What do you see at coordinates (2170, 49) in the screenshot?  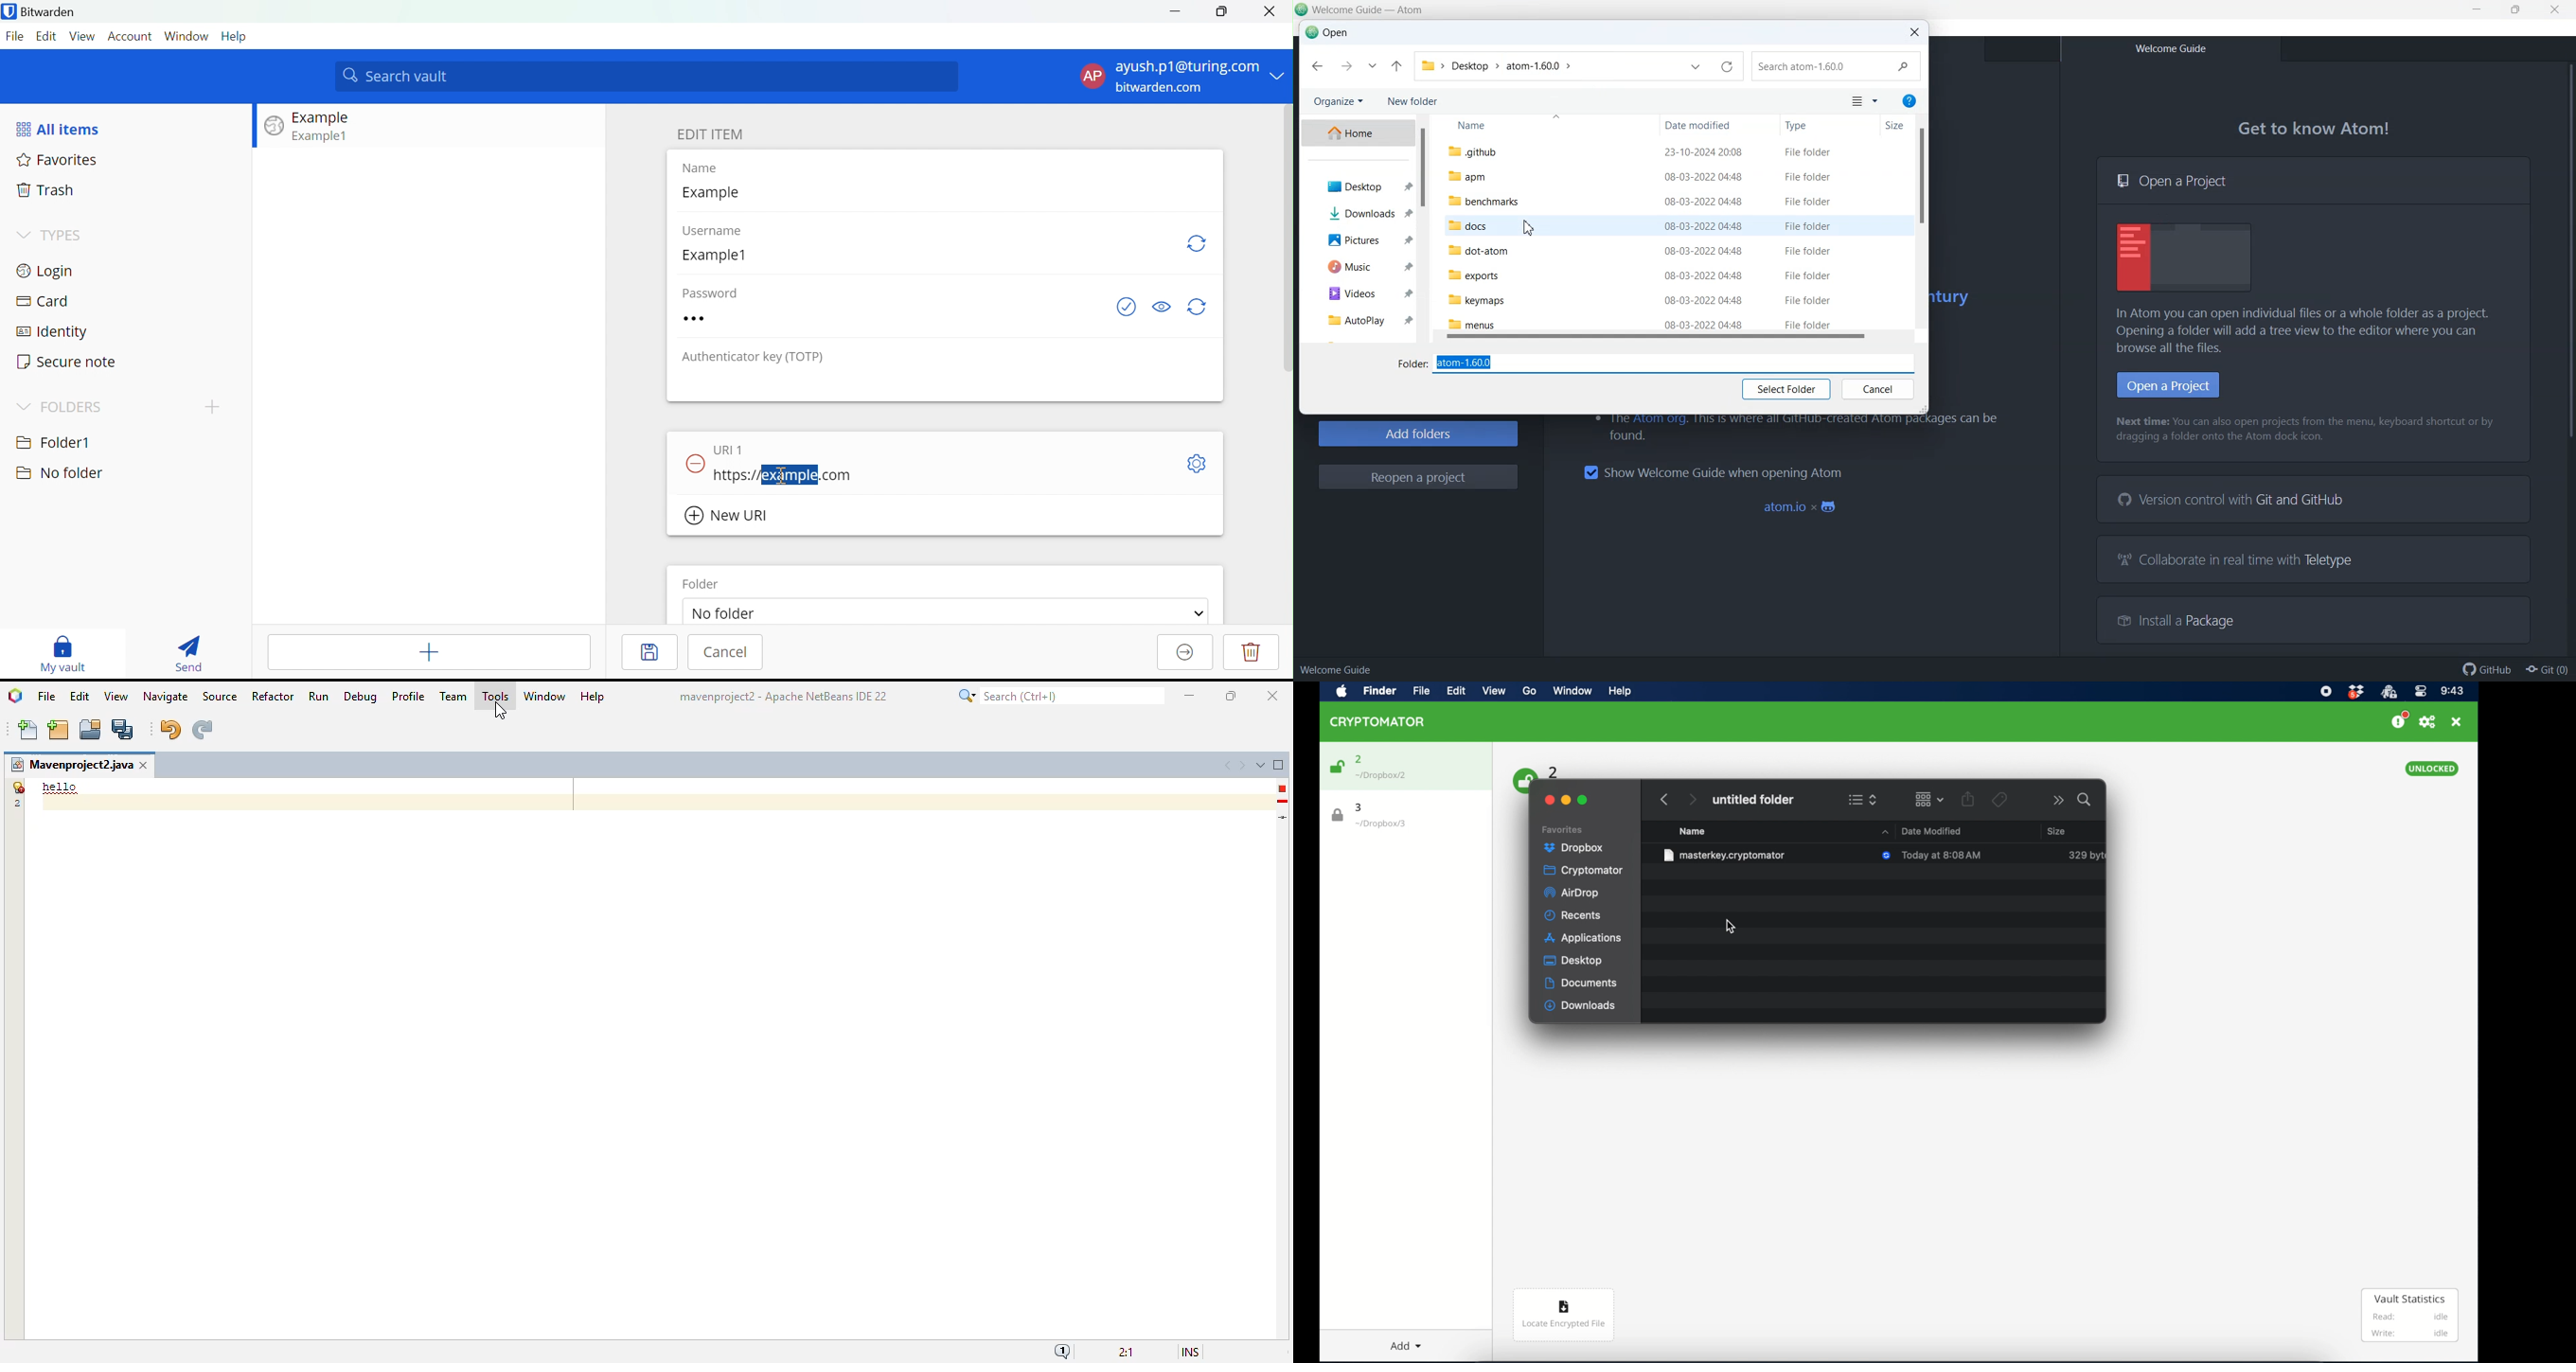 I see `Welcome Guide` at bounding box center [2170, 49].